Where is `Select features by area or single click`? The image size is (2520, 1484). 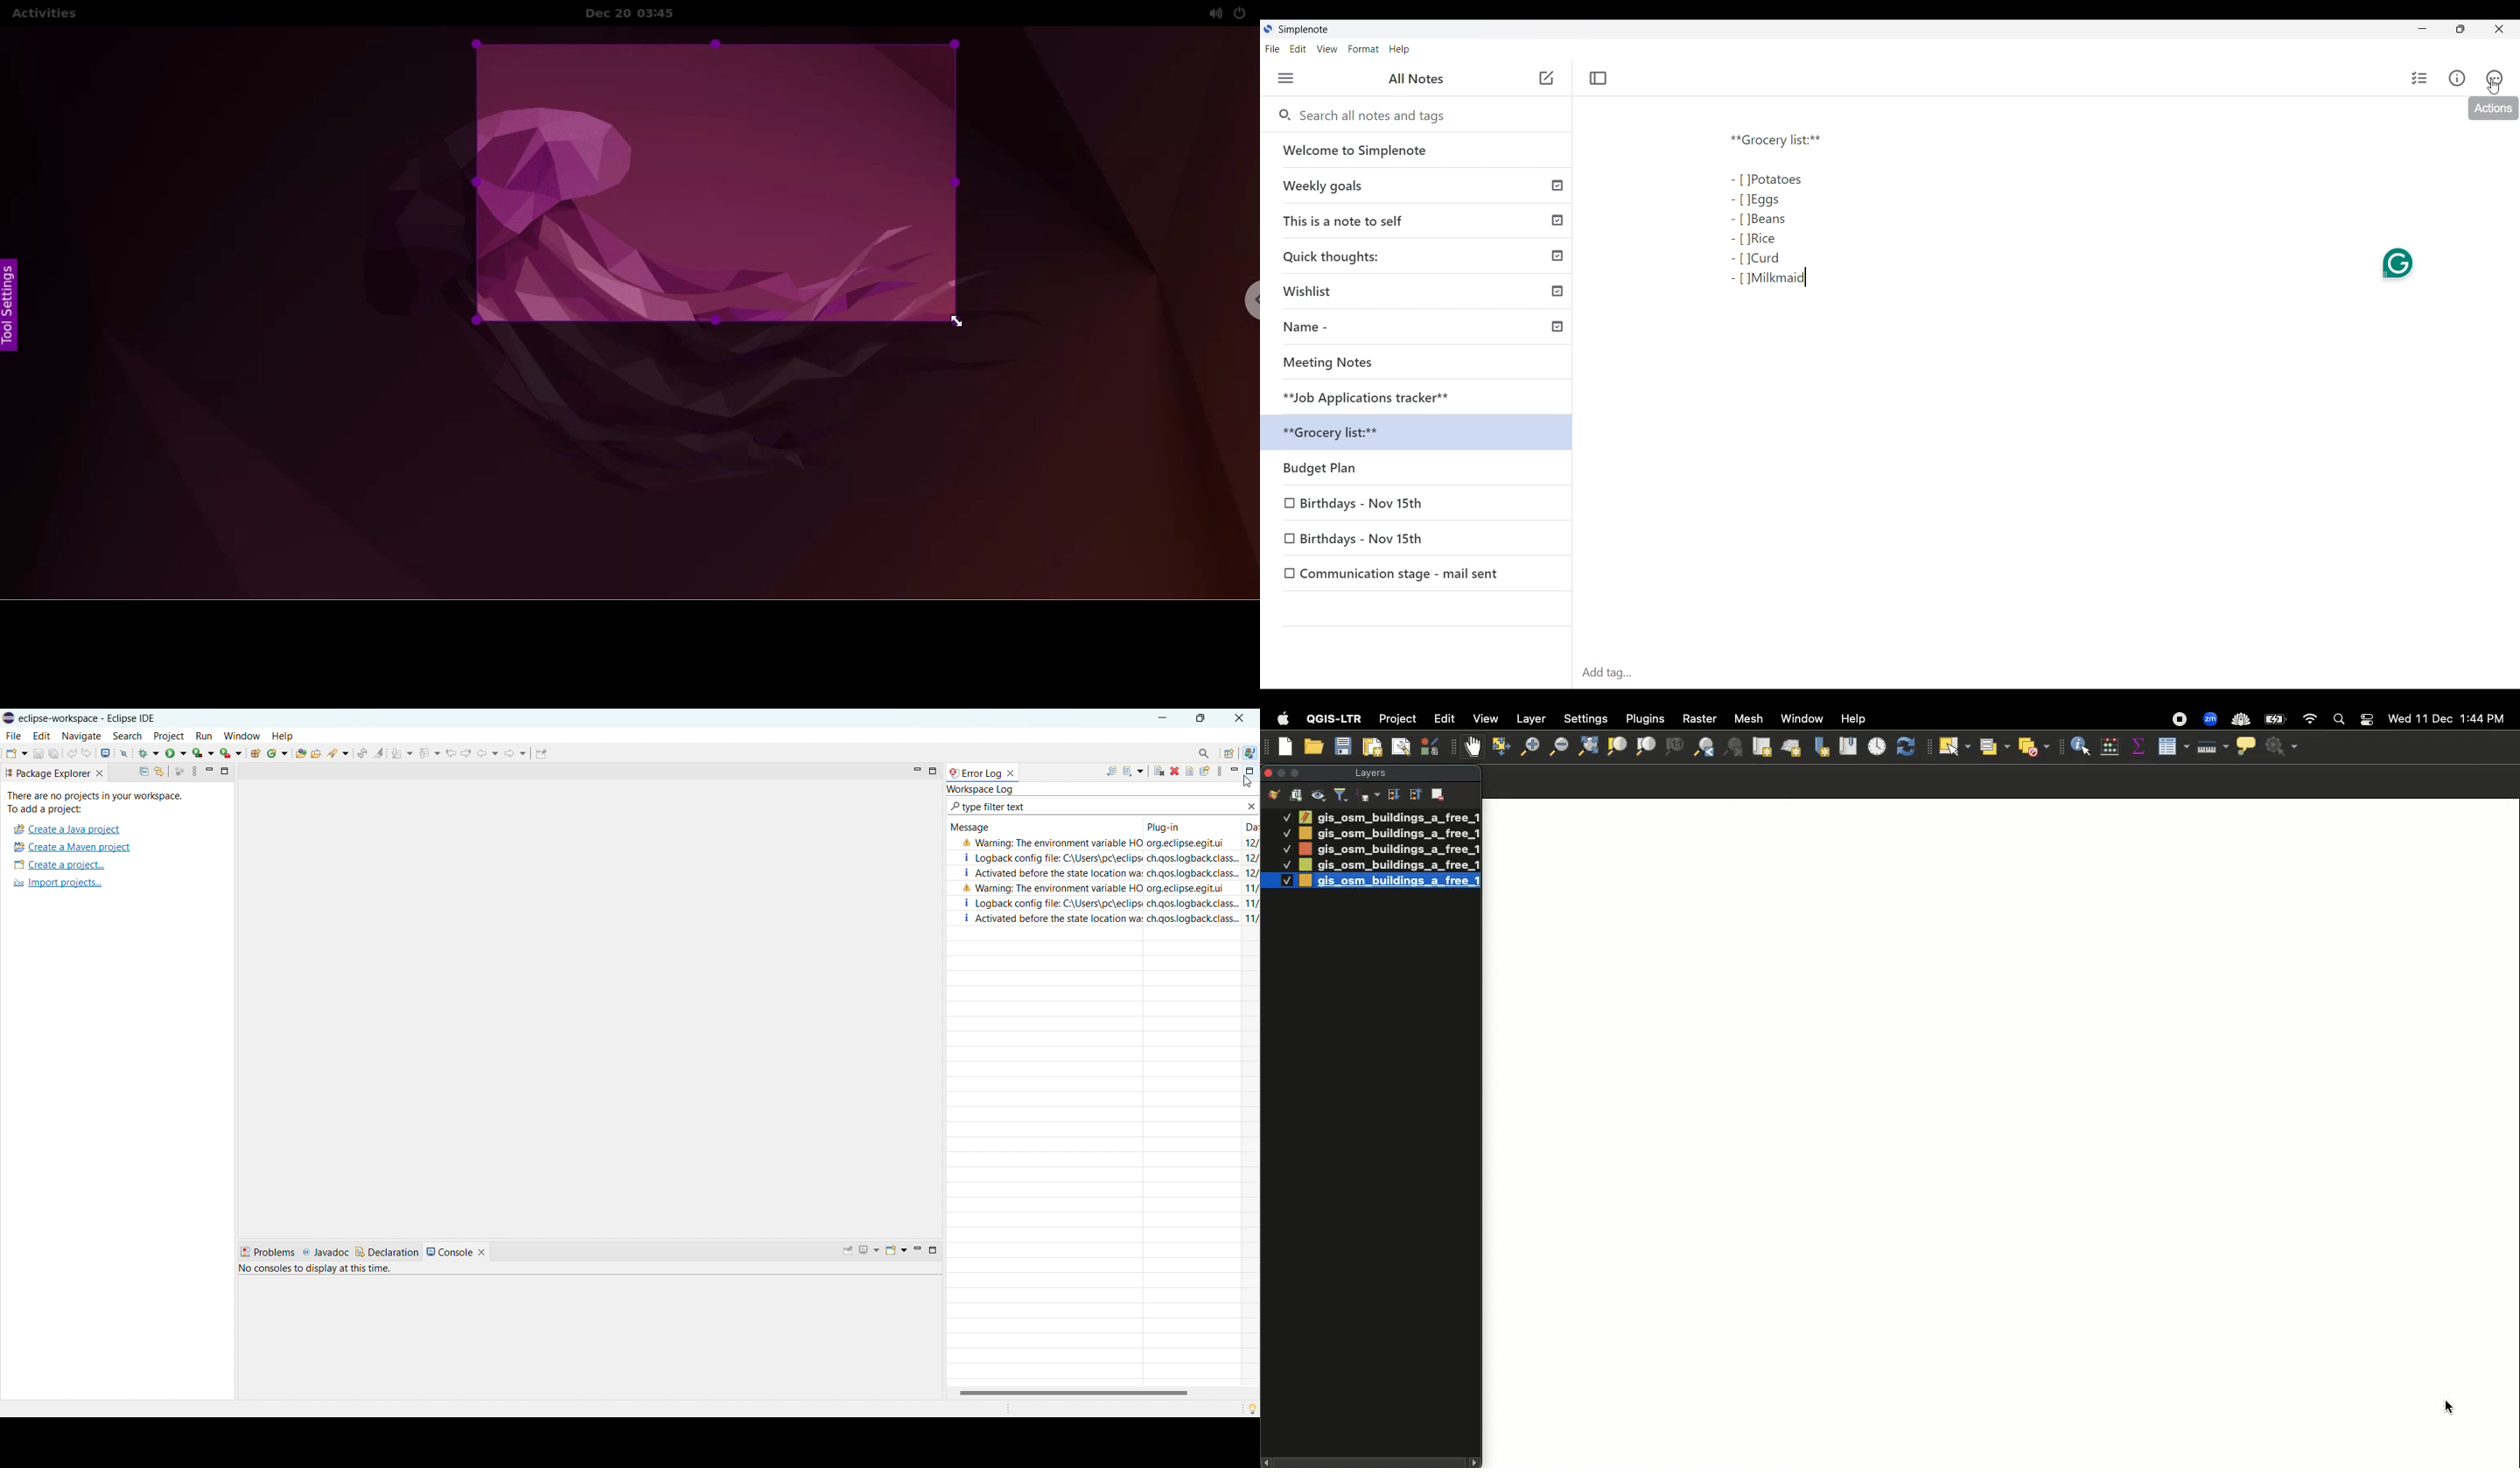
Select features by area or single click is located at coordinates (1955, 747).